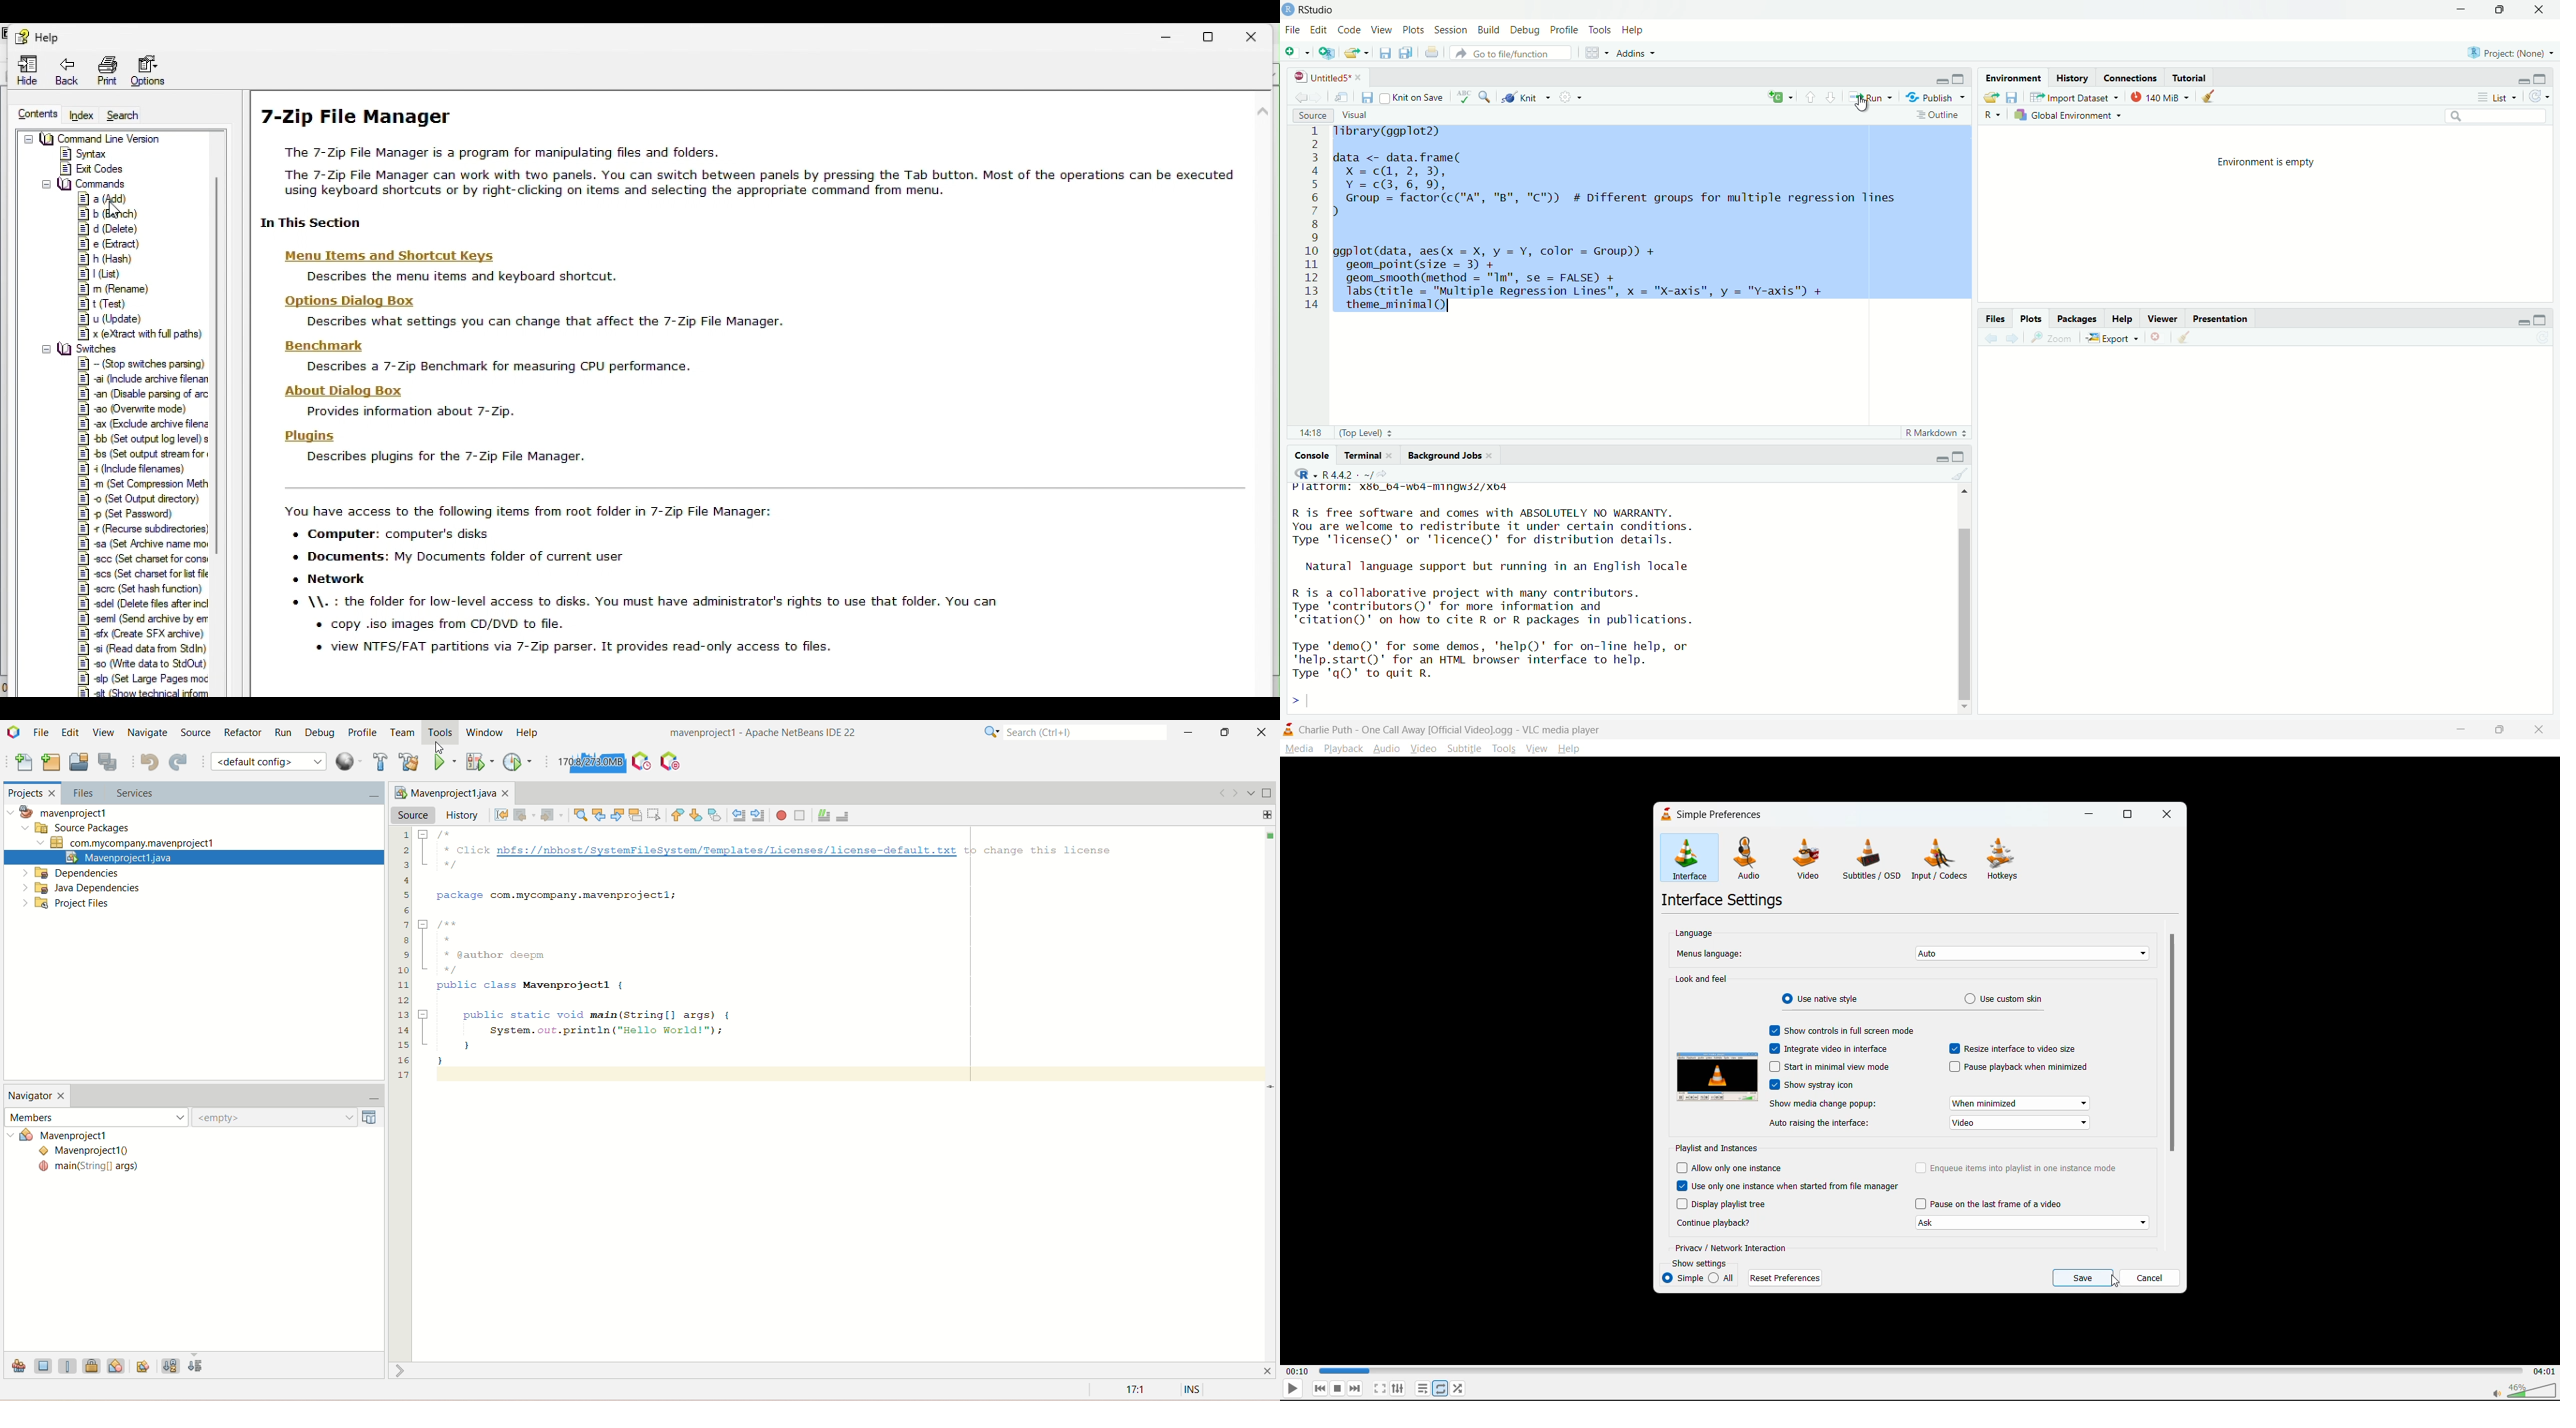 The width and height of the screenshot is (2576, 1428). Describe the element at coordinates (1994, 112) in the screenshot. I see `R ~` at that location.